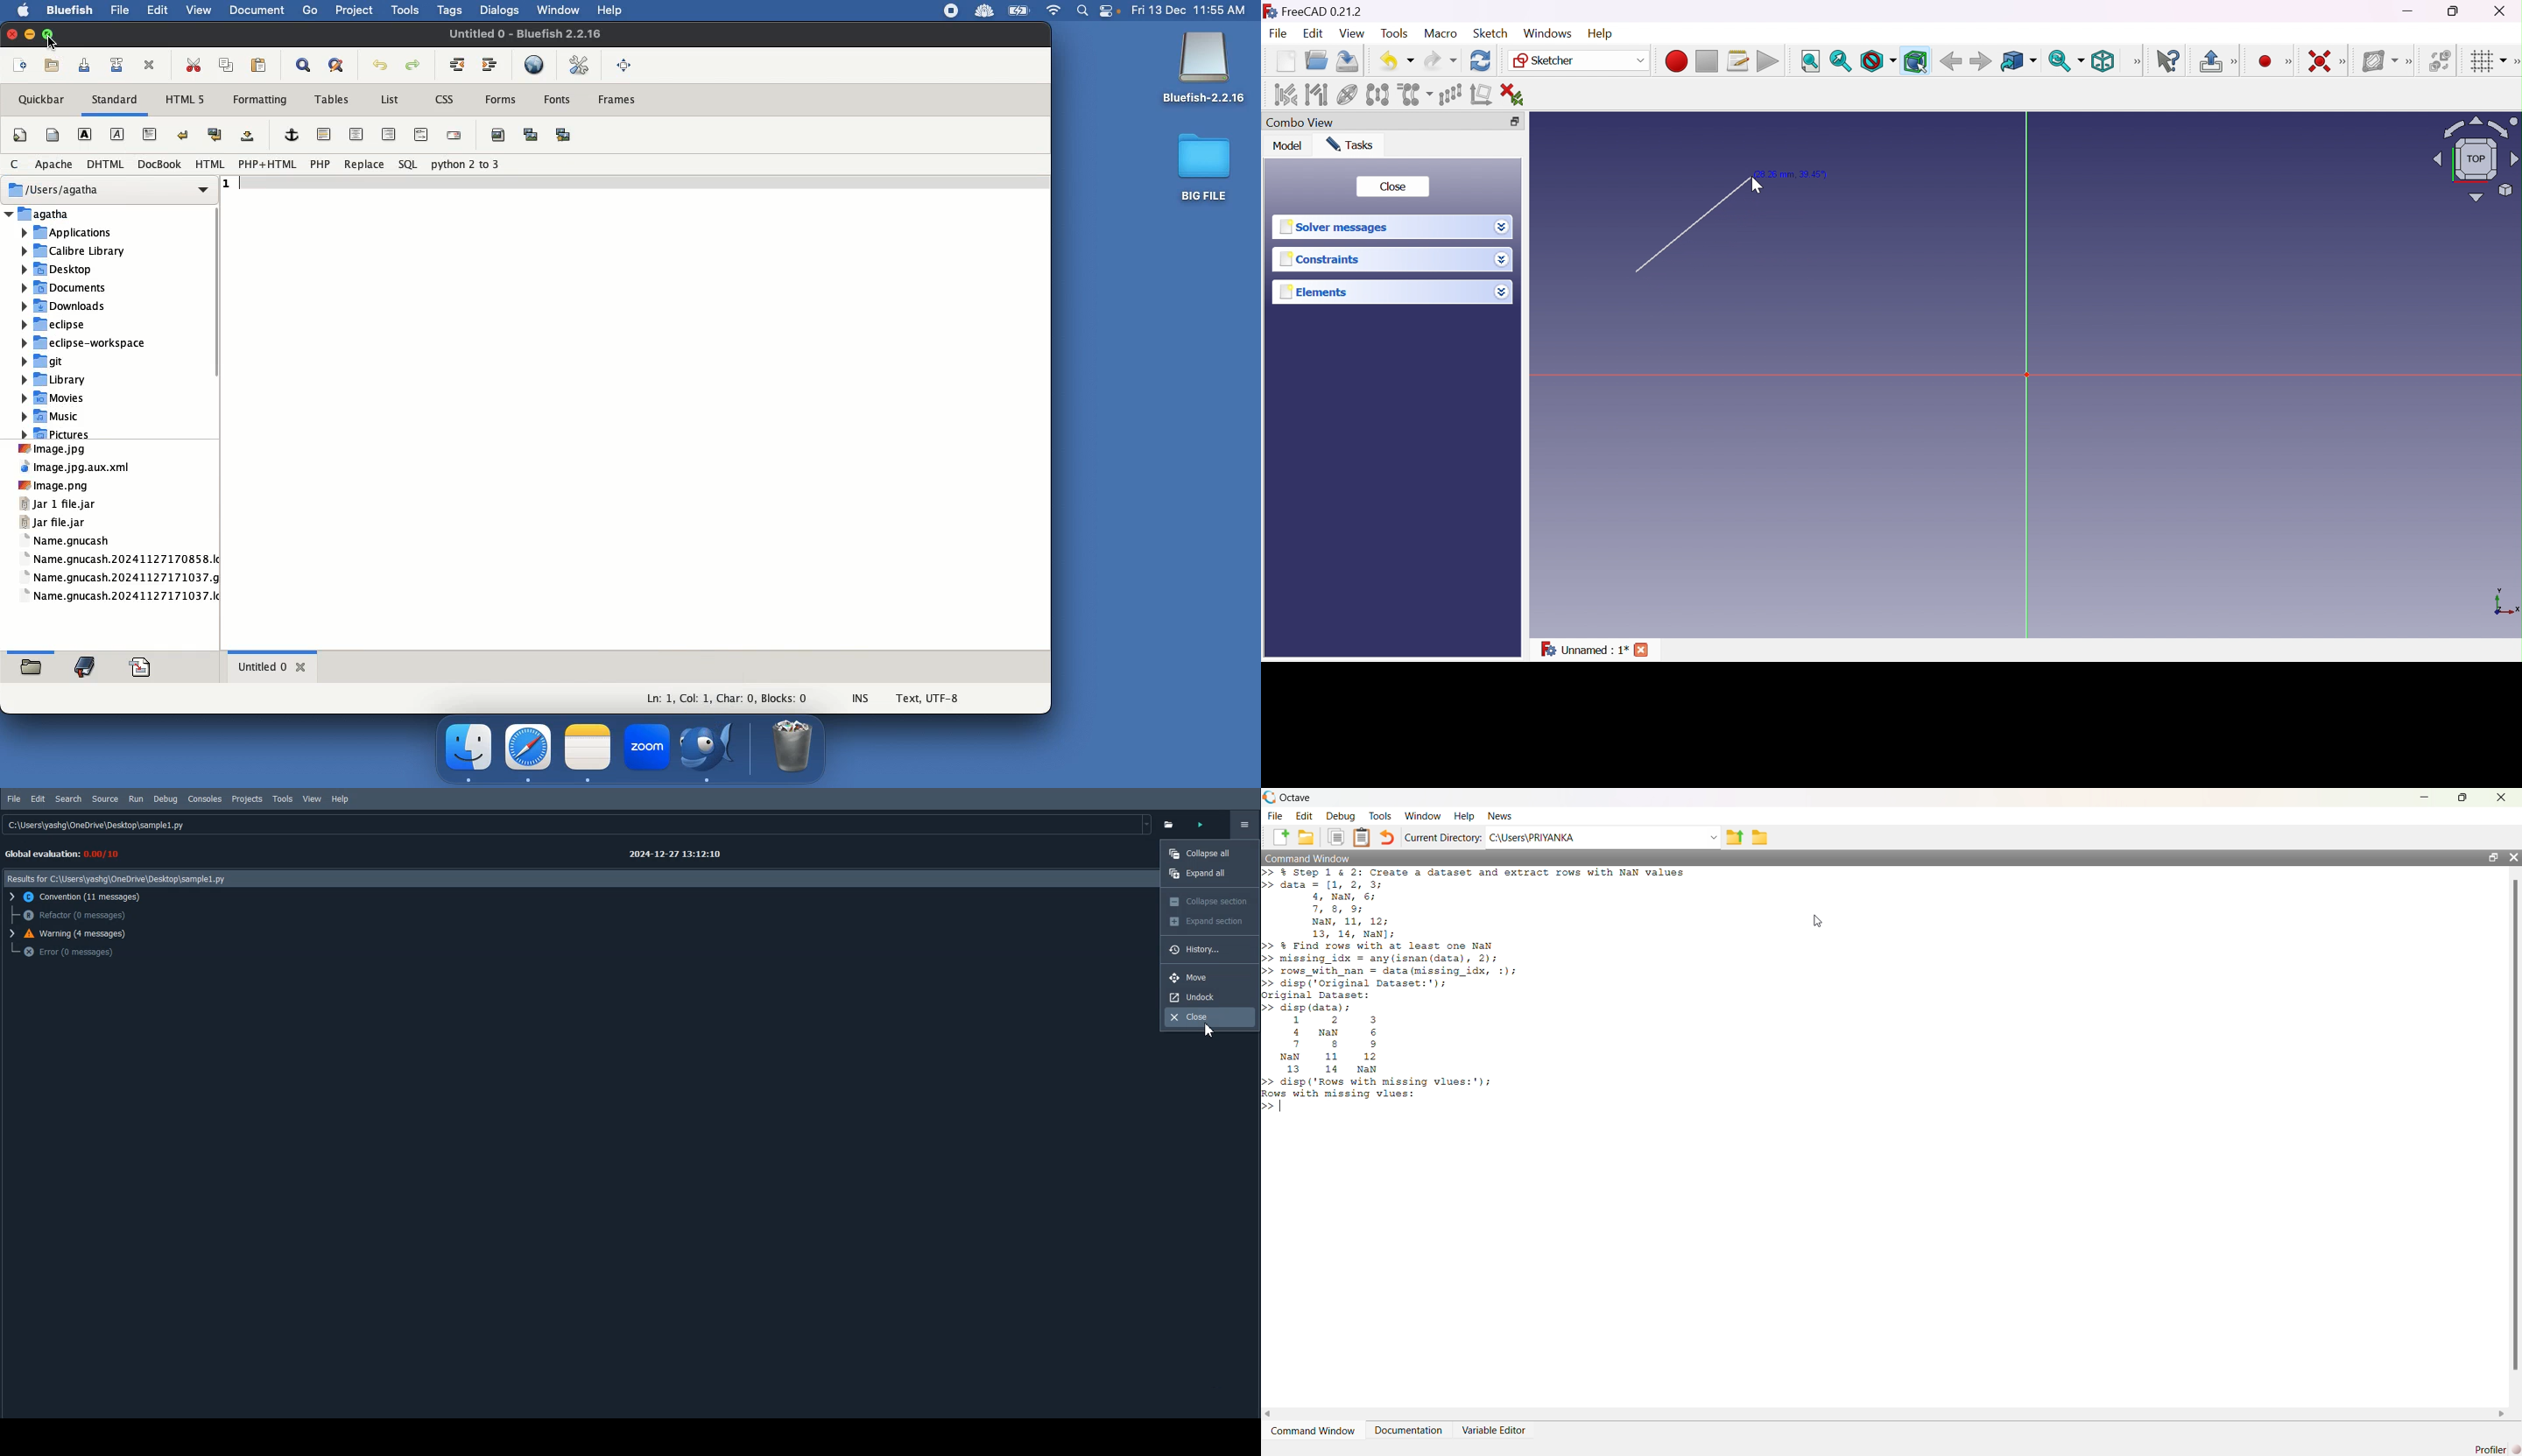 This screenshot has width=2548, height=1456. I want to click on Tools, so click(283, 799).